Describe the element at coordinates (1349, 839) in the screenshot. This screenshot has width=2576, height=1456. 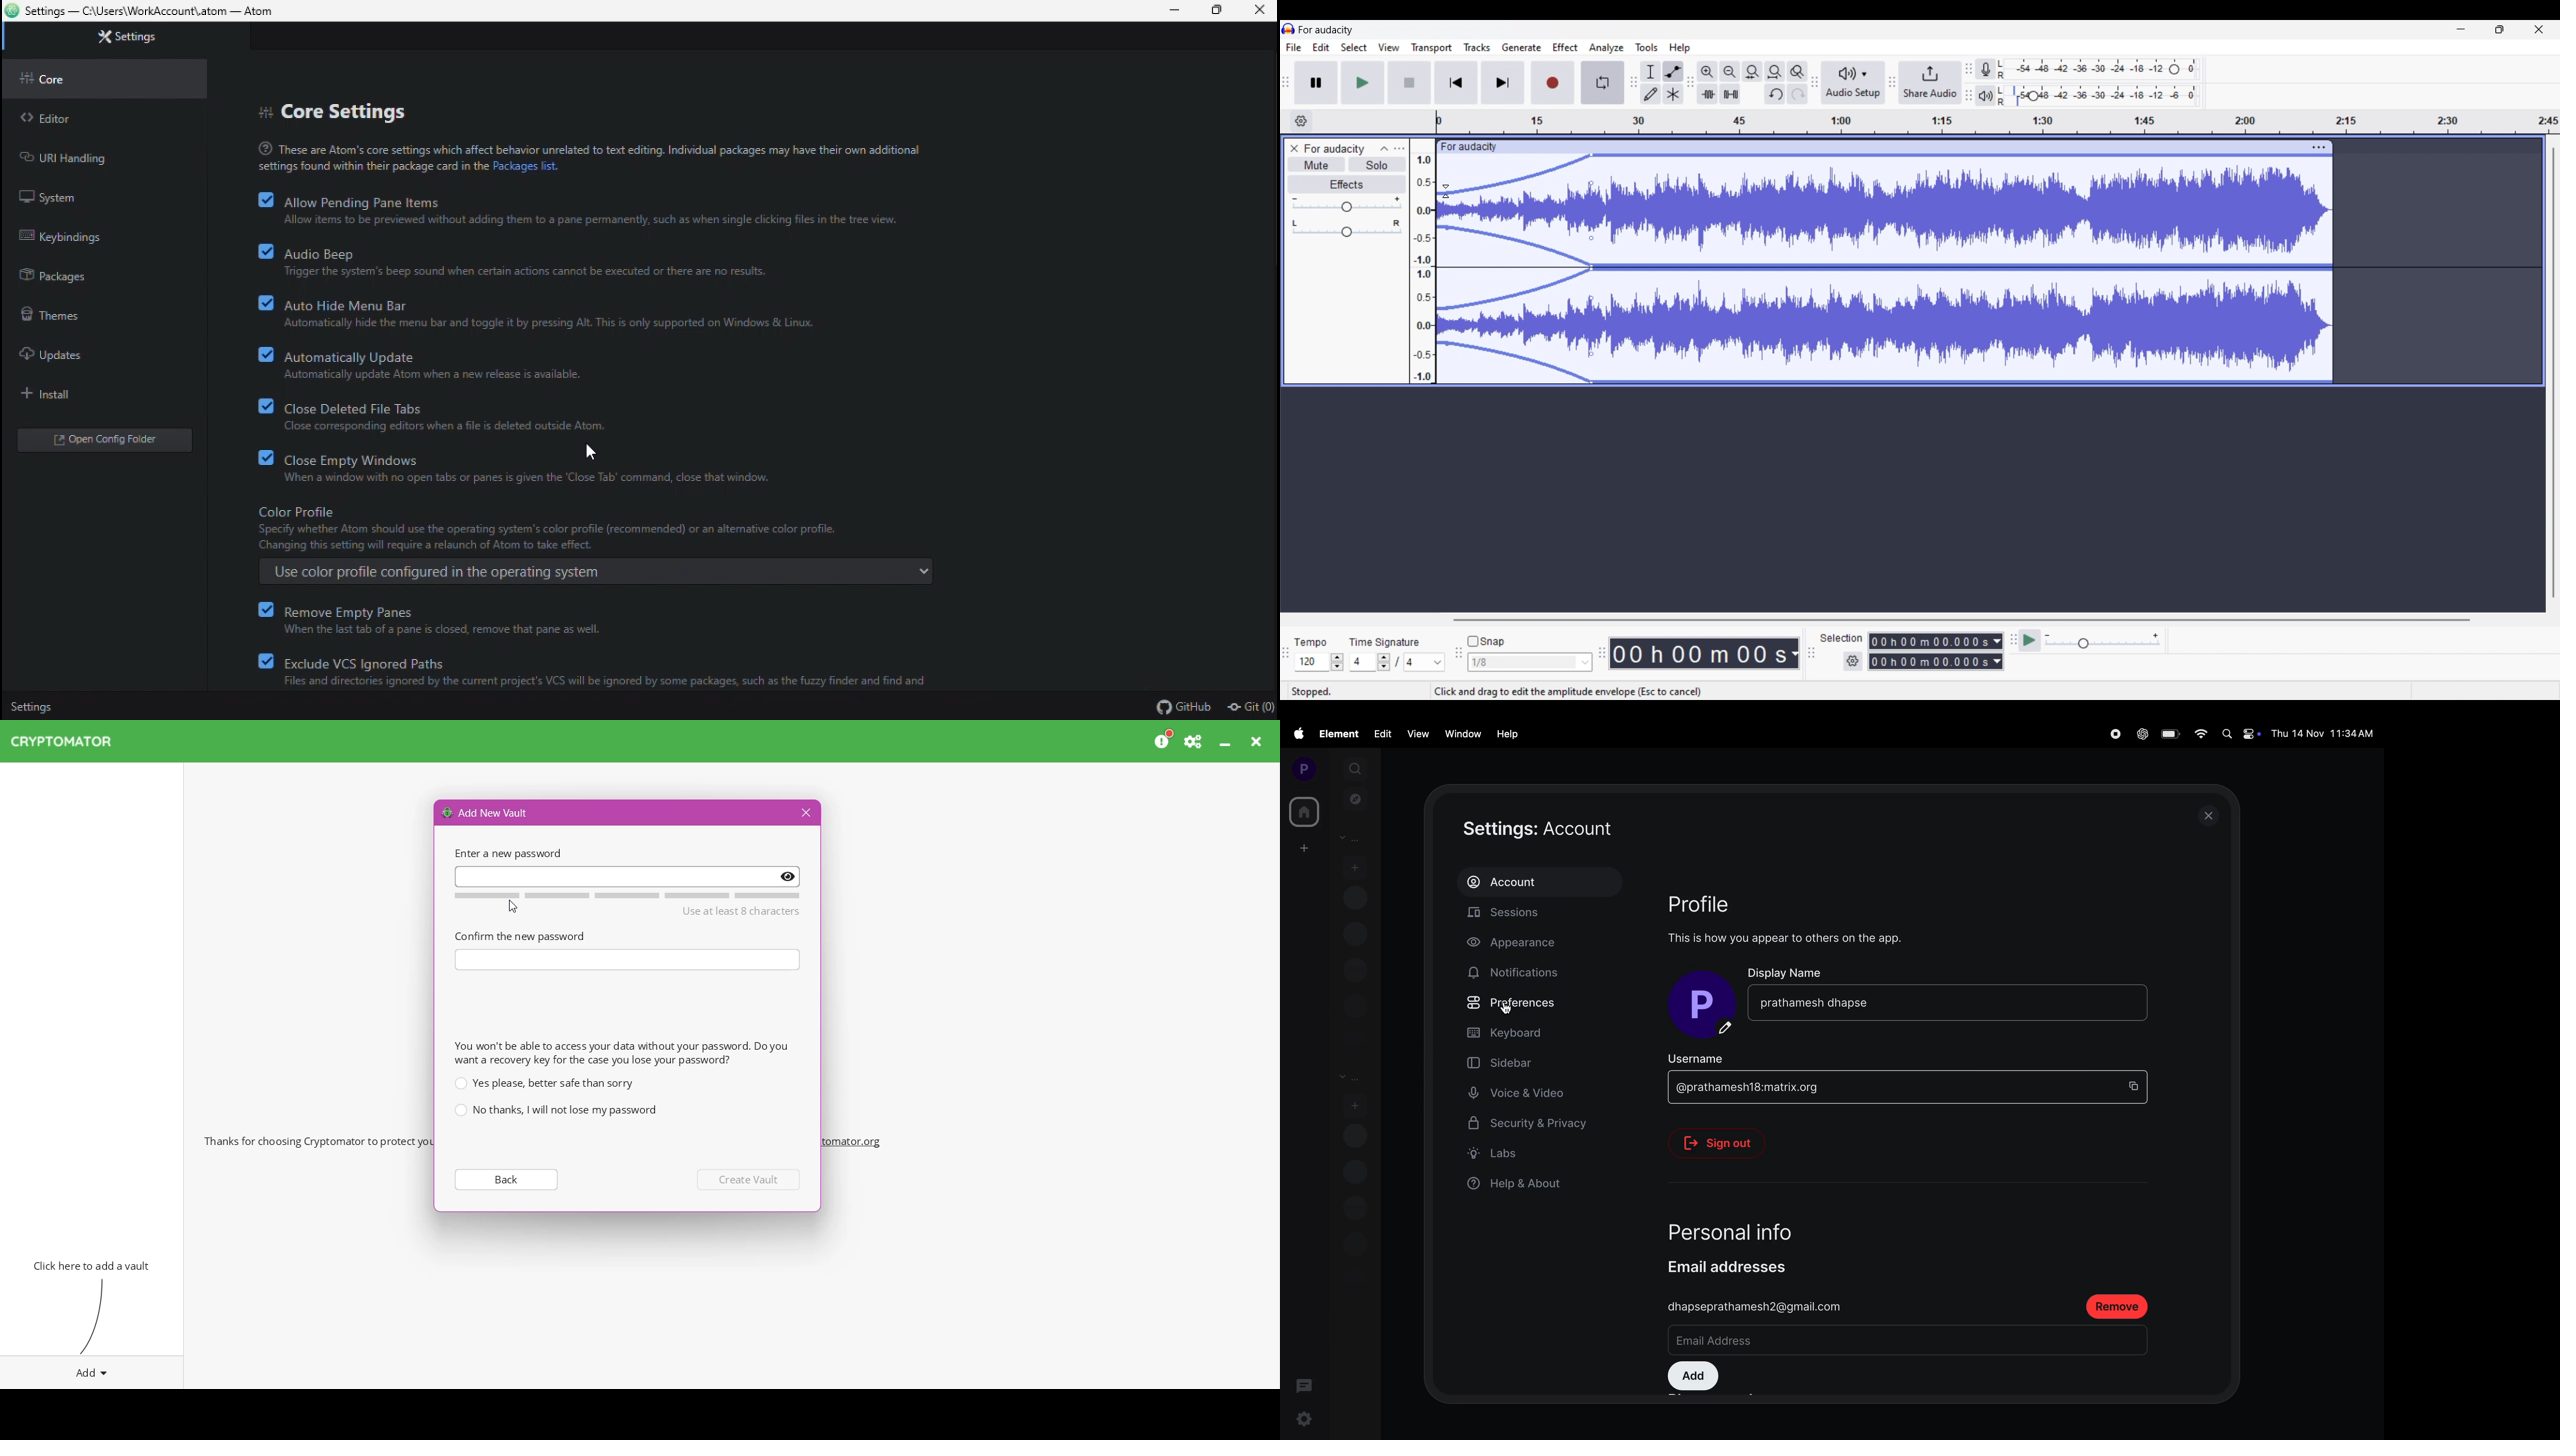
I see `people` at that location.